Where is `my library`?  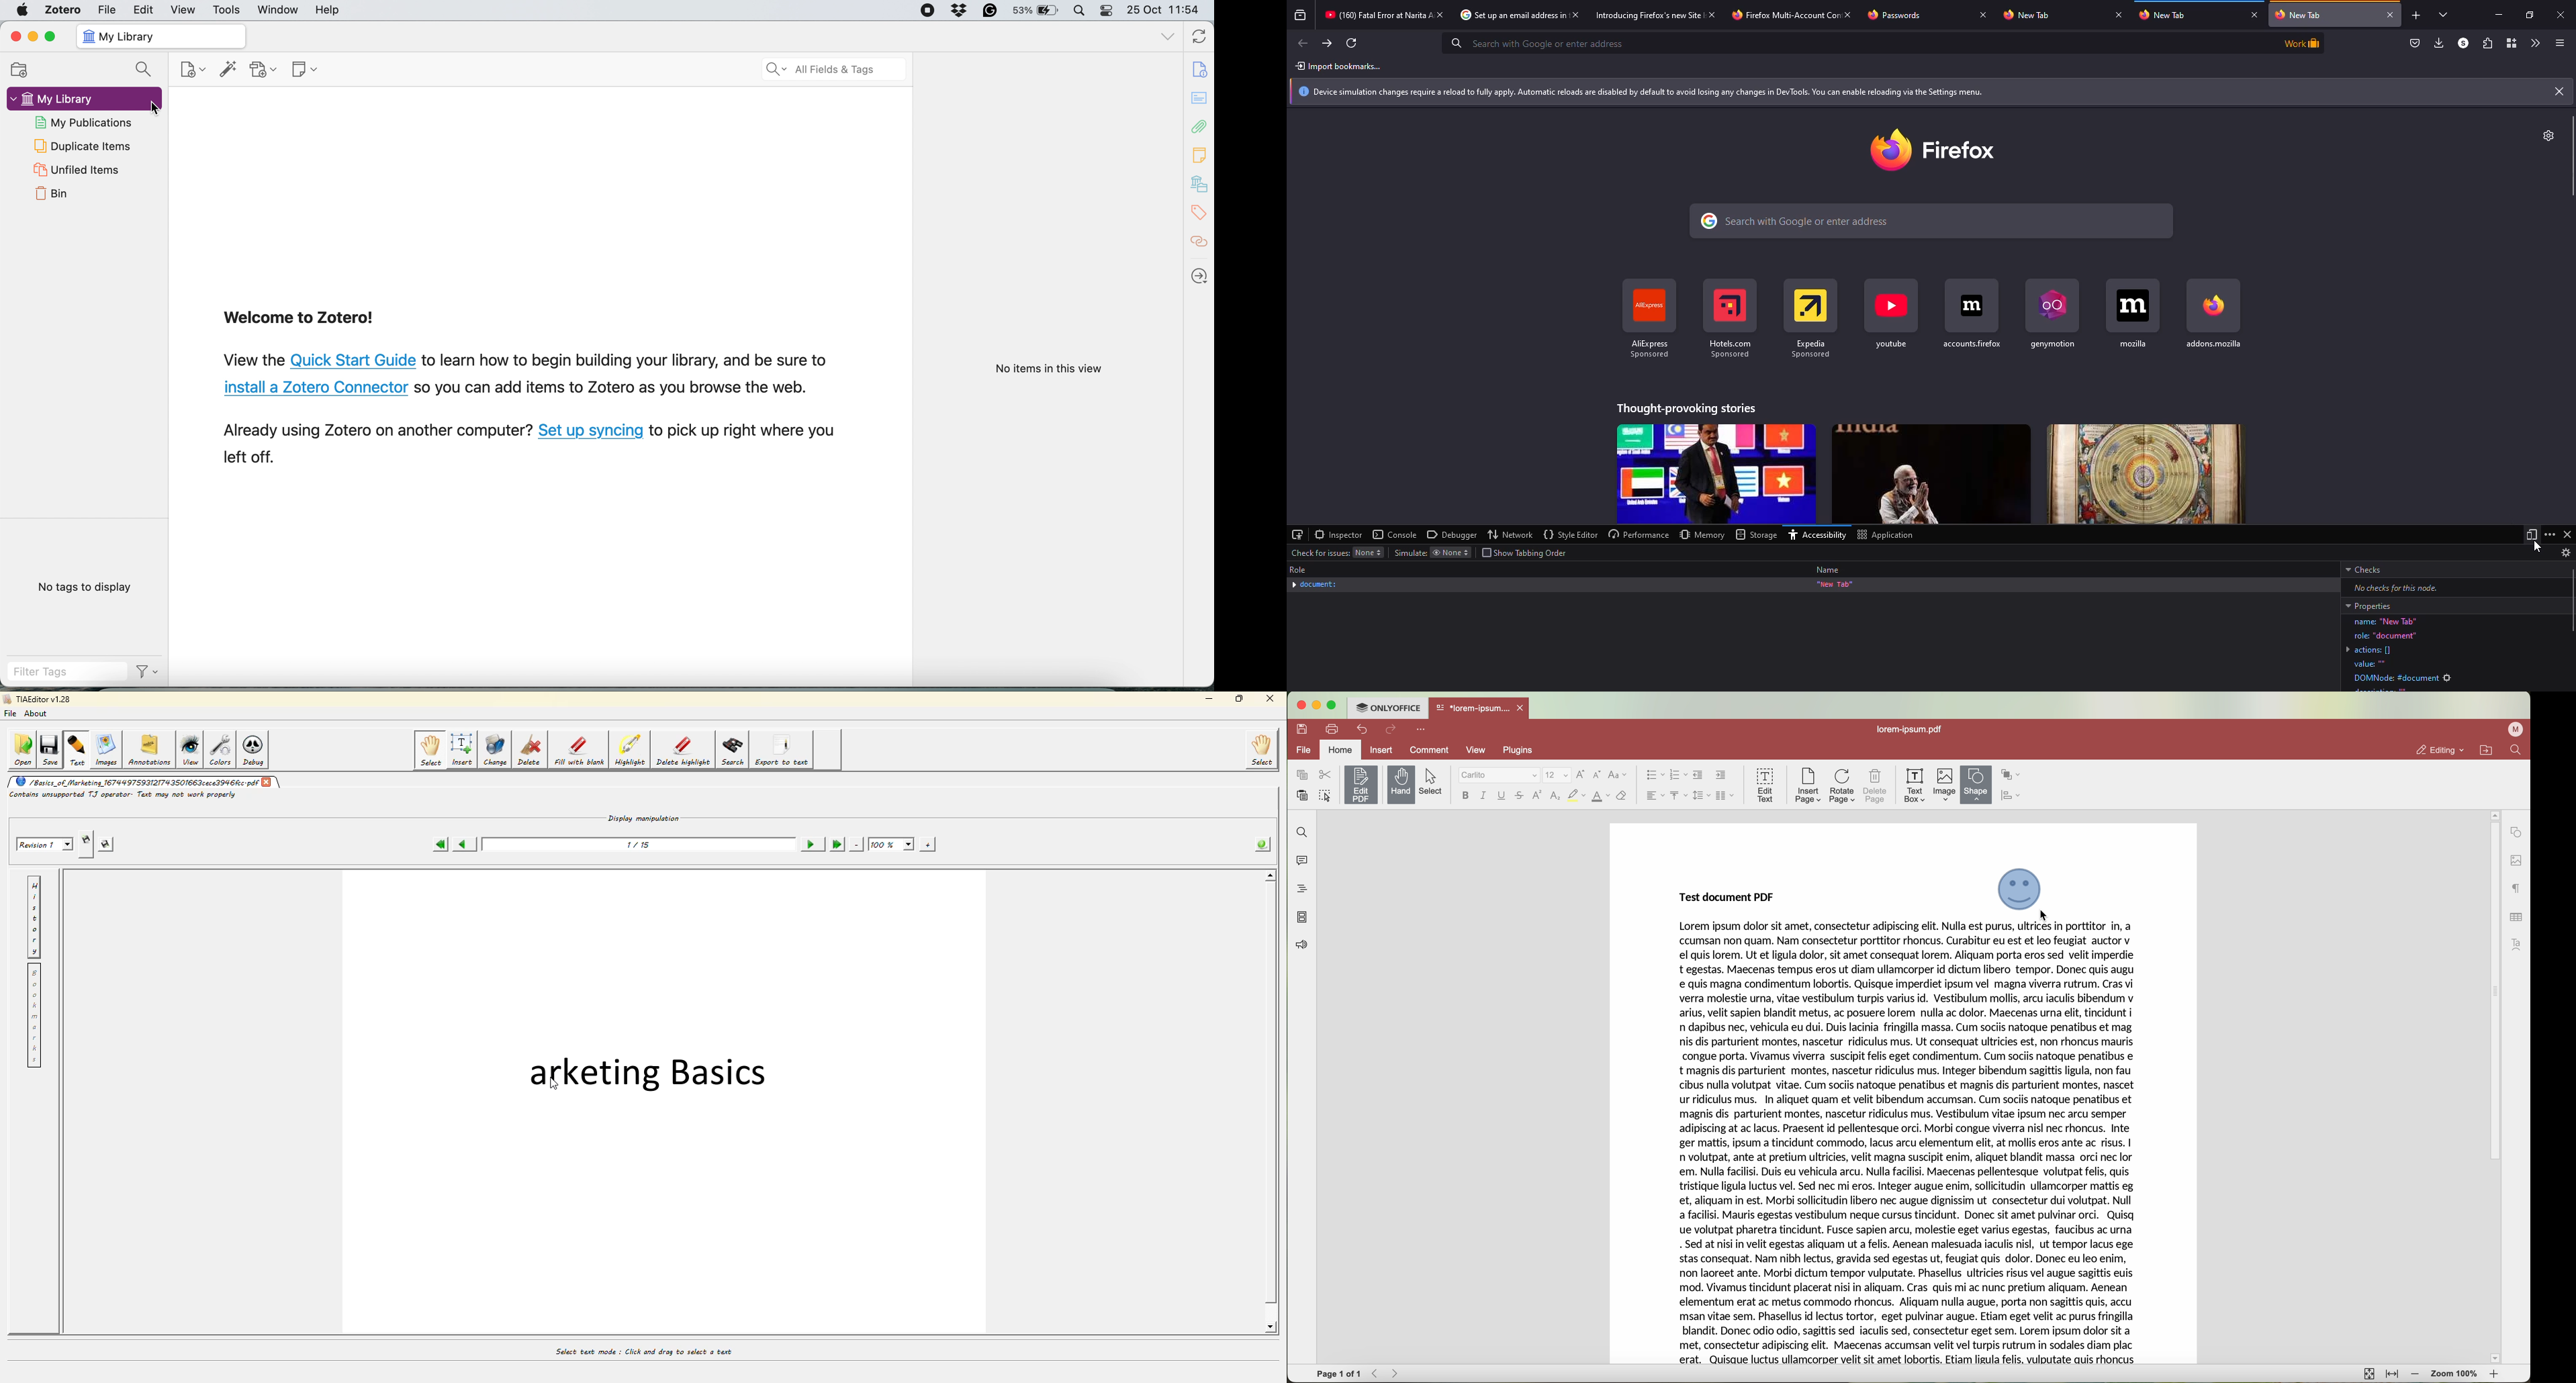
my library is located at coordinates (83, 98).